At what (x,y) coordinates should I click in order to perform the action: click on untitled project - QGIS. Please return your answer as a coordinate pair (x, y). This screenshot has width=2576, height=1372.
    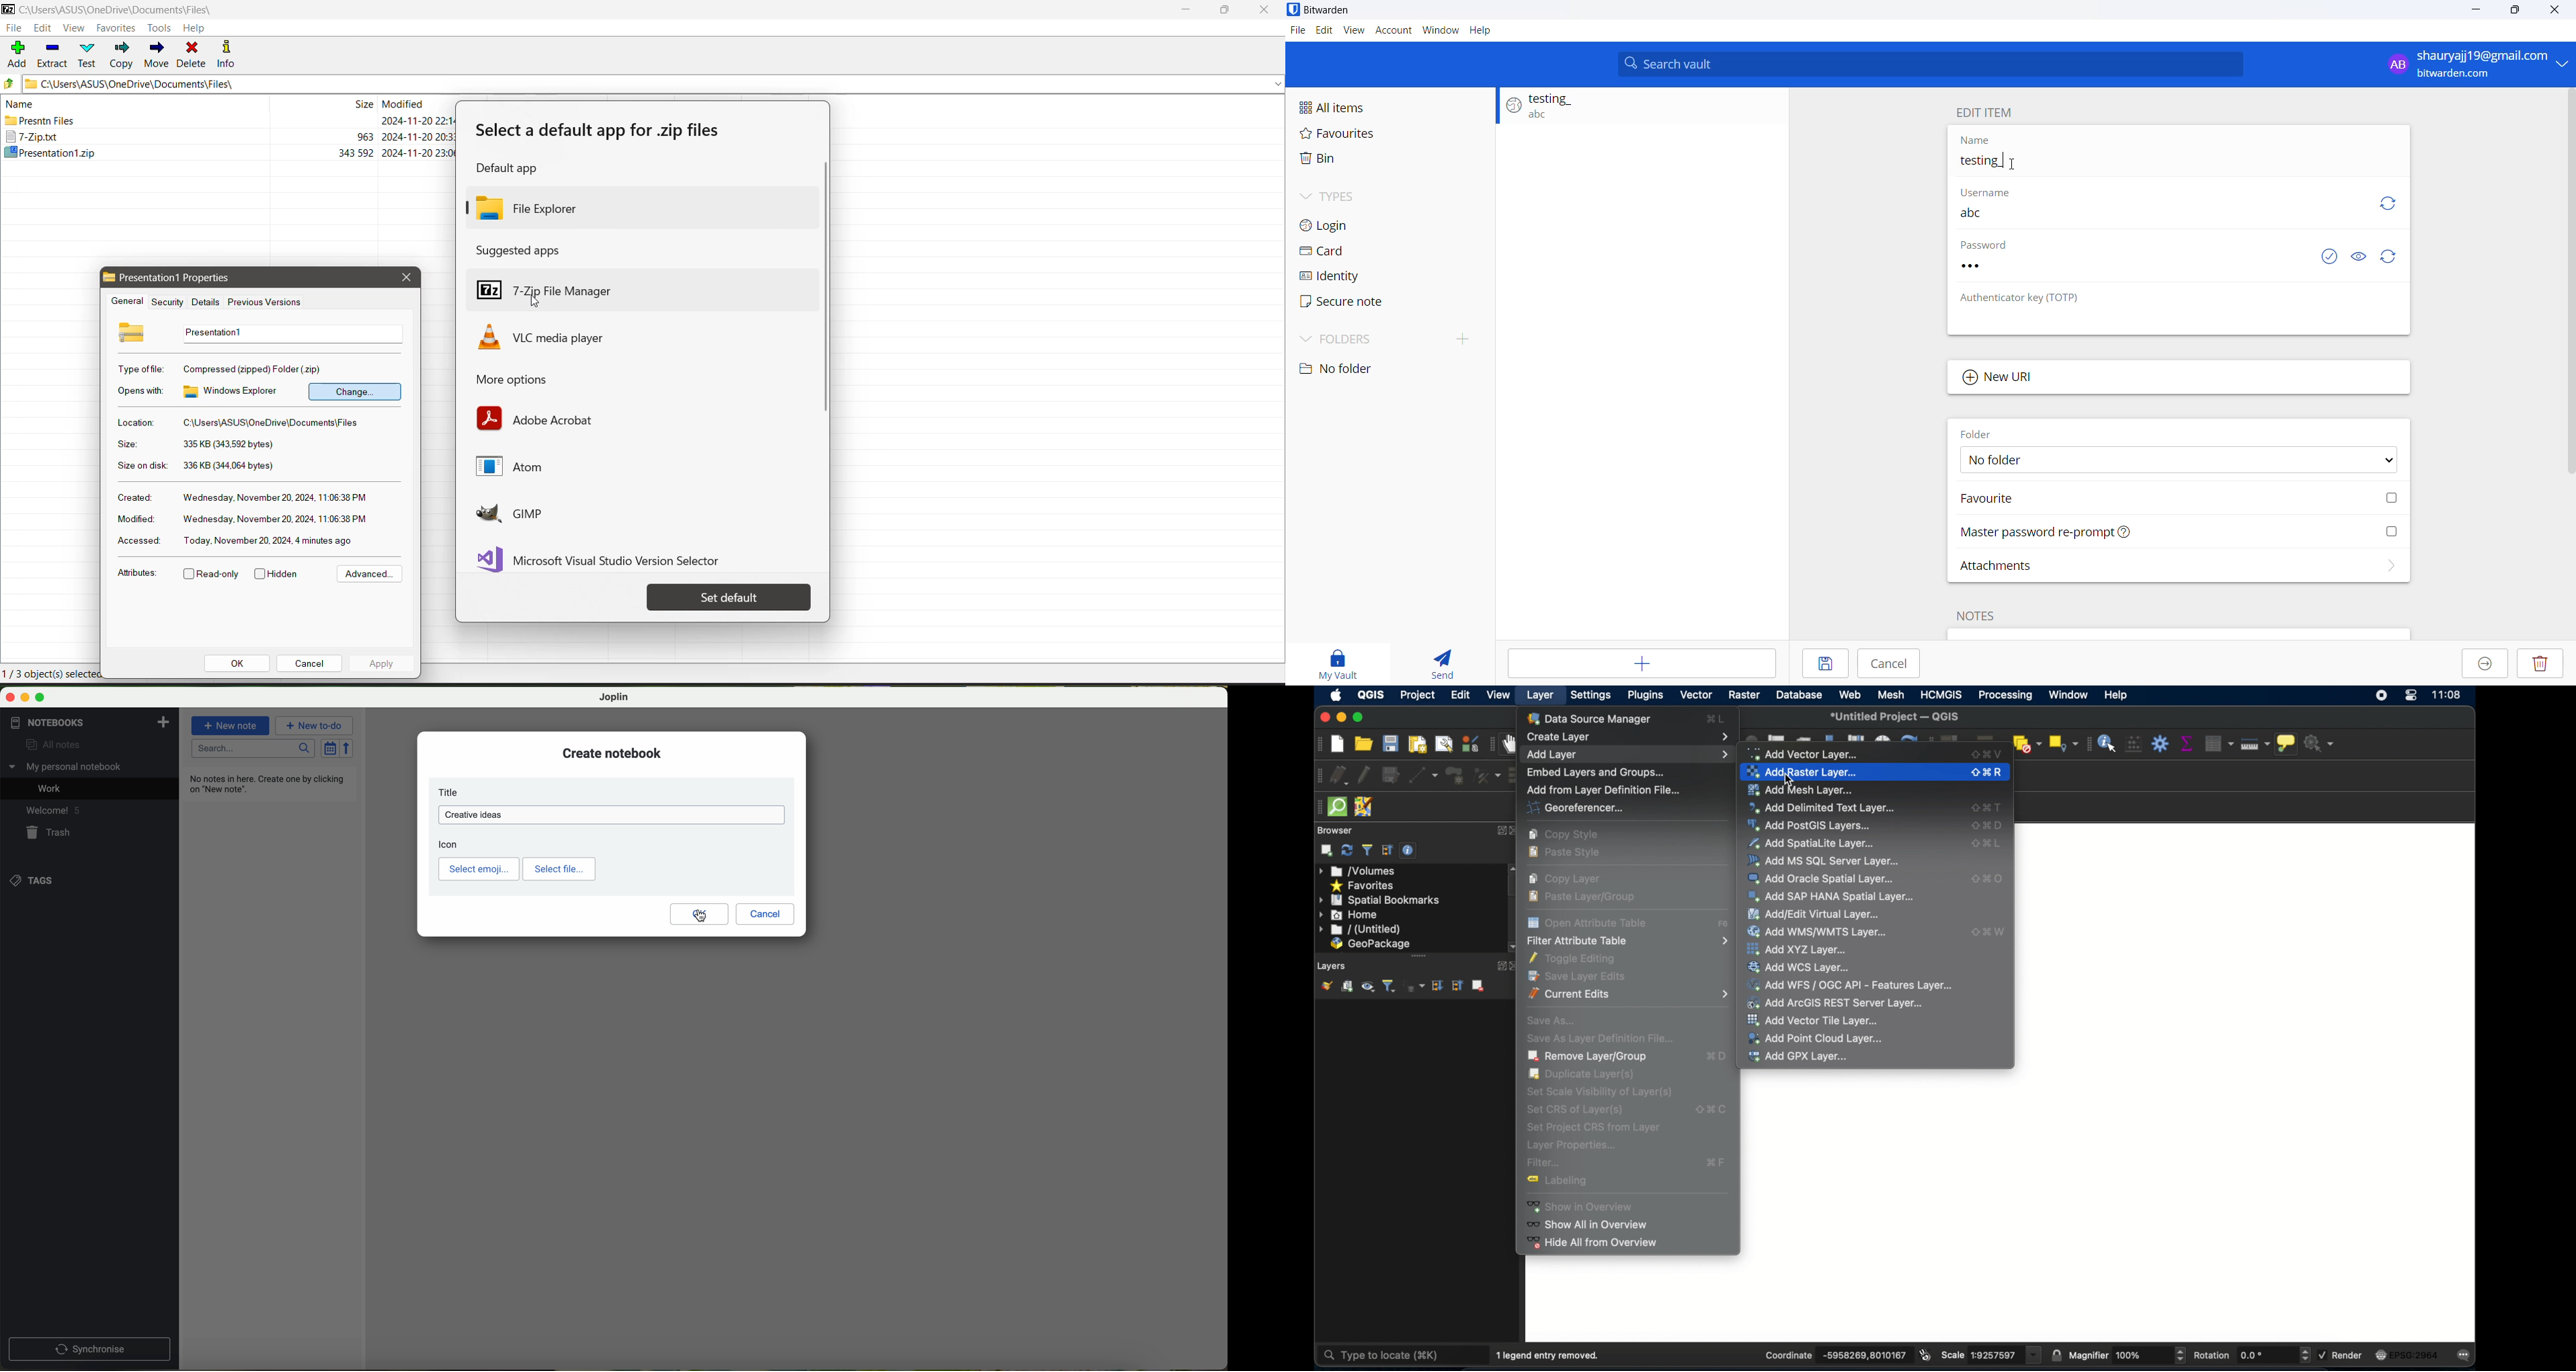
    Looking at the image, I should click on (1898, 716).